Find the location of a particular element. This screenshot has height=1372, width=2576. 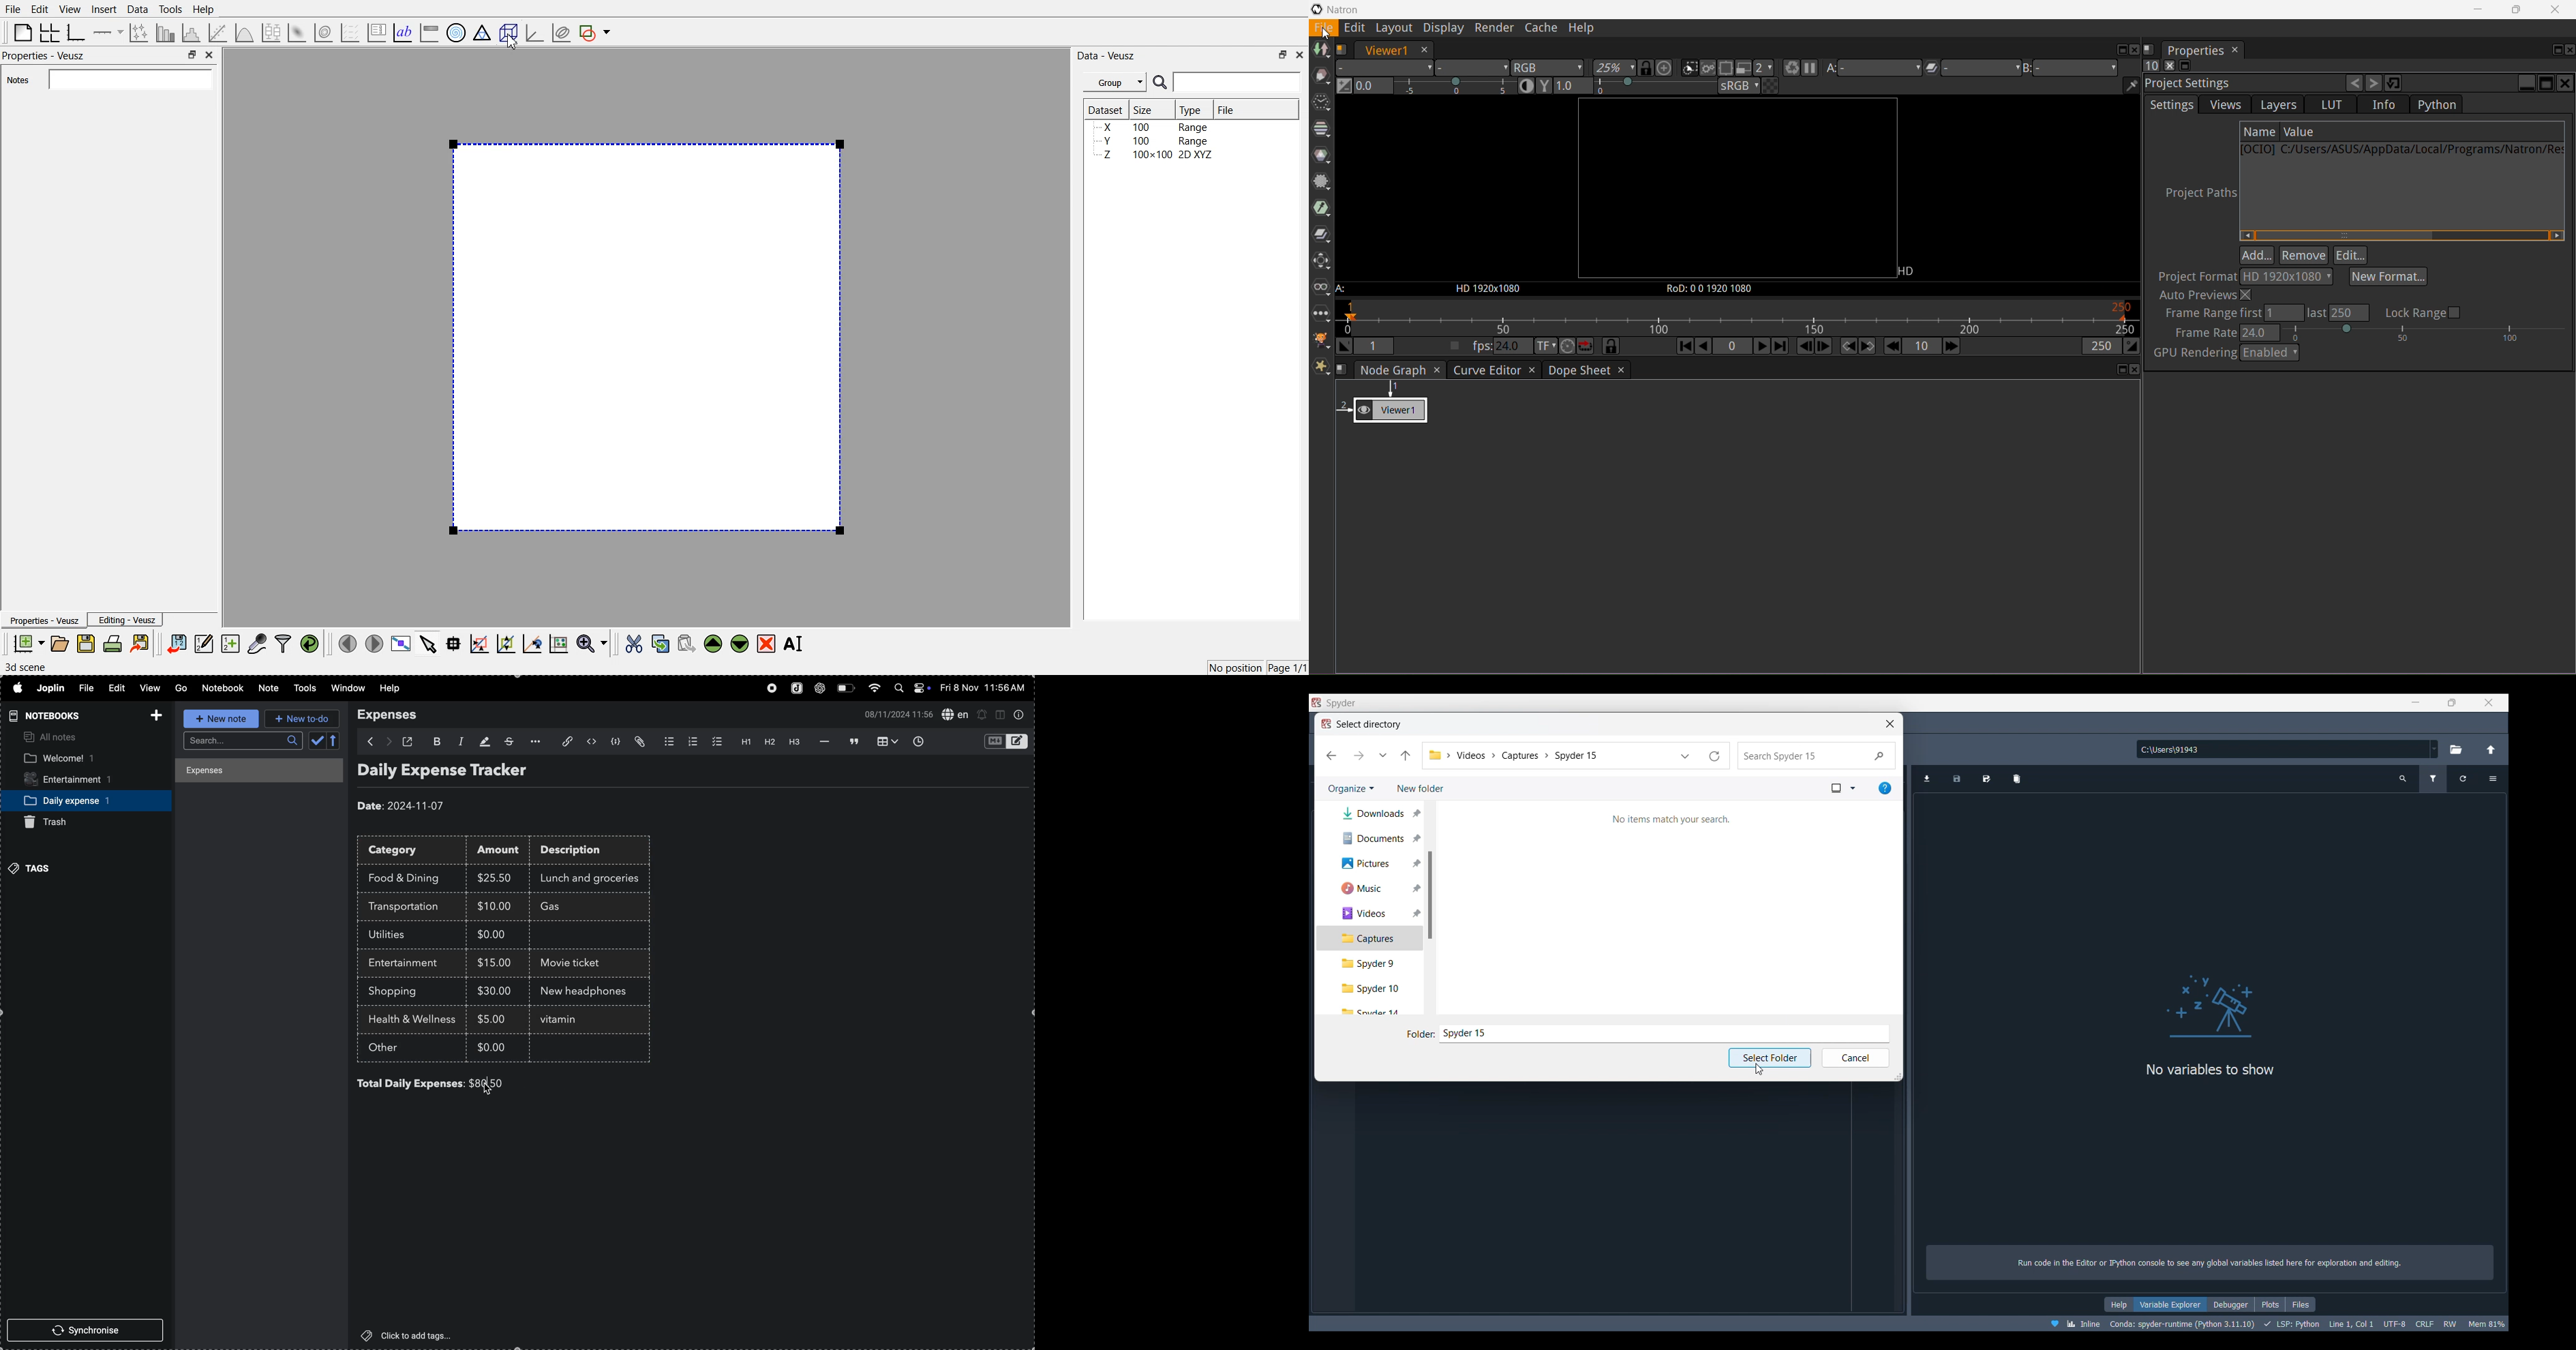

utilites is located at coordinates (395, 935).